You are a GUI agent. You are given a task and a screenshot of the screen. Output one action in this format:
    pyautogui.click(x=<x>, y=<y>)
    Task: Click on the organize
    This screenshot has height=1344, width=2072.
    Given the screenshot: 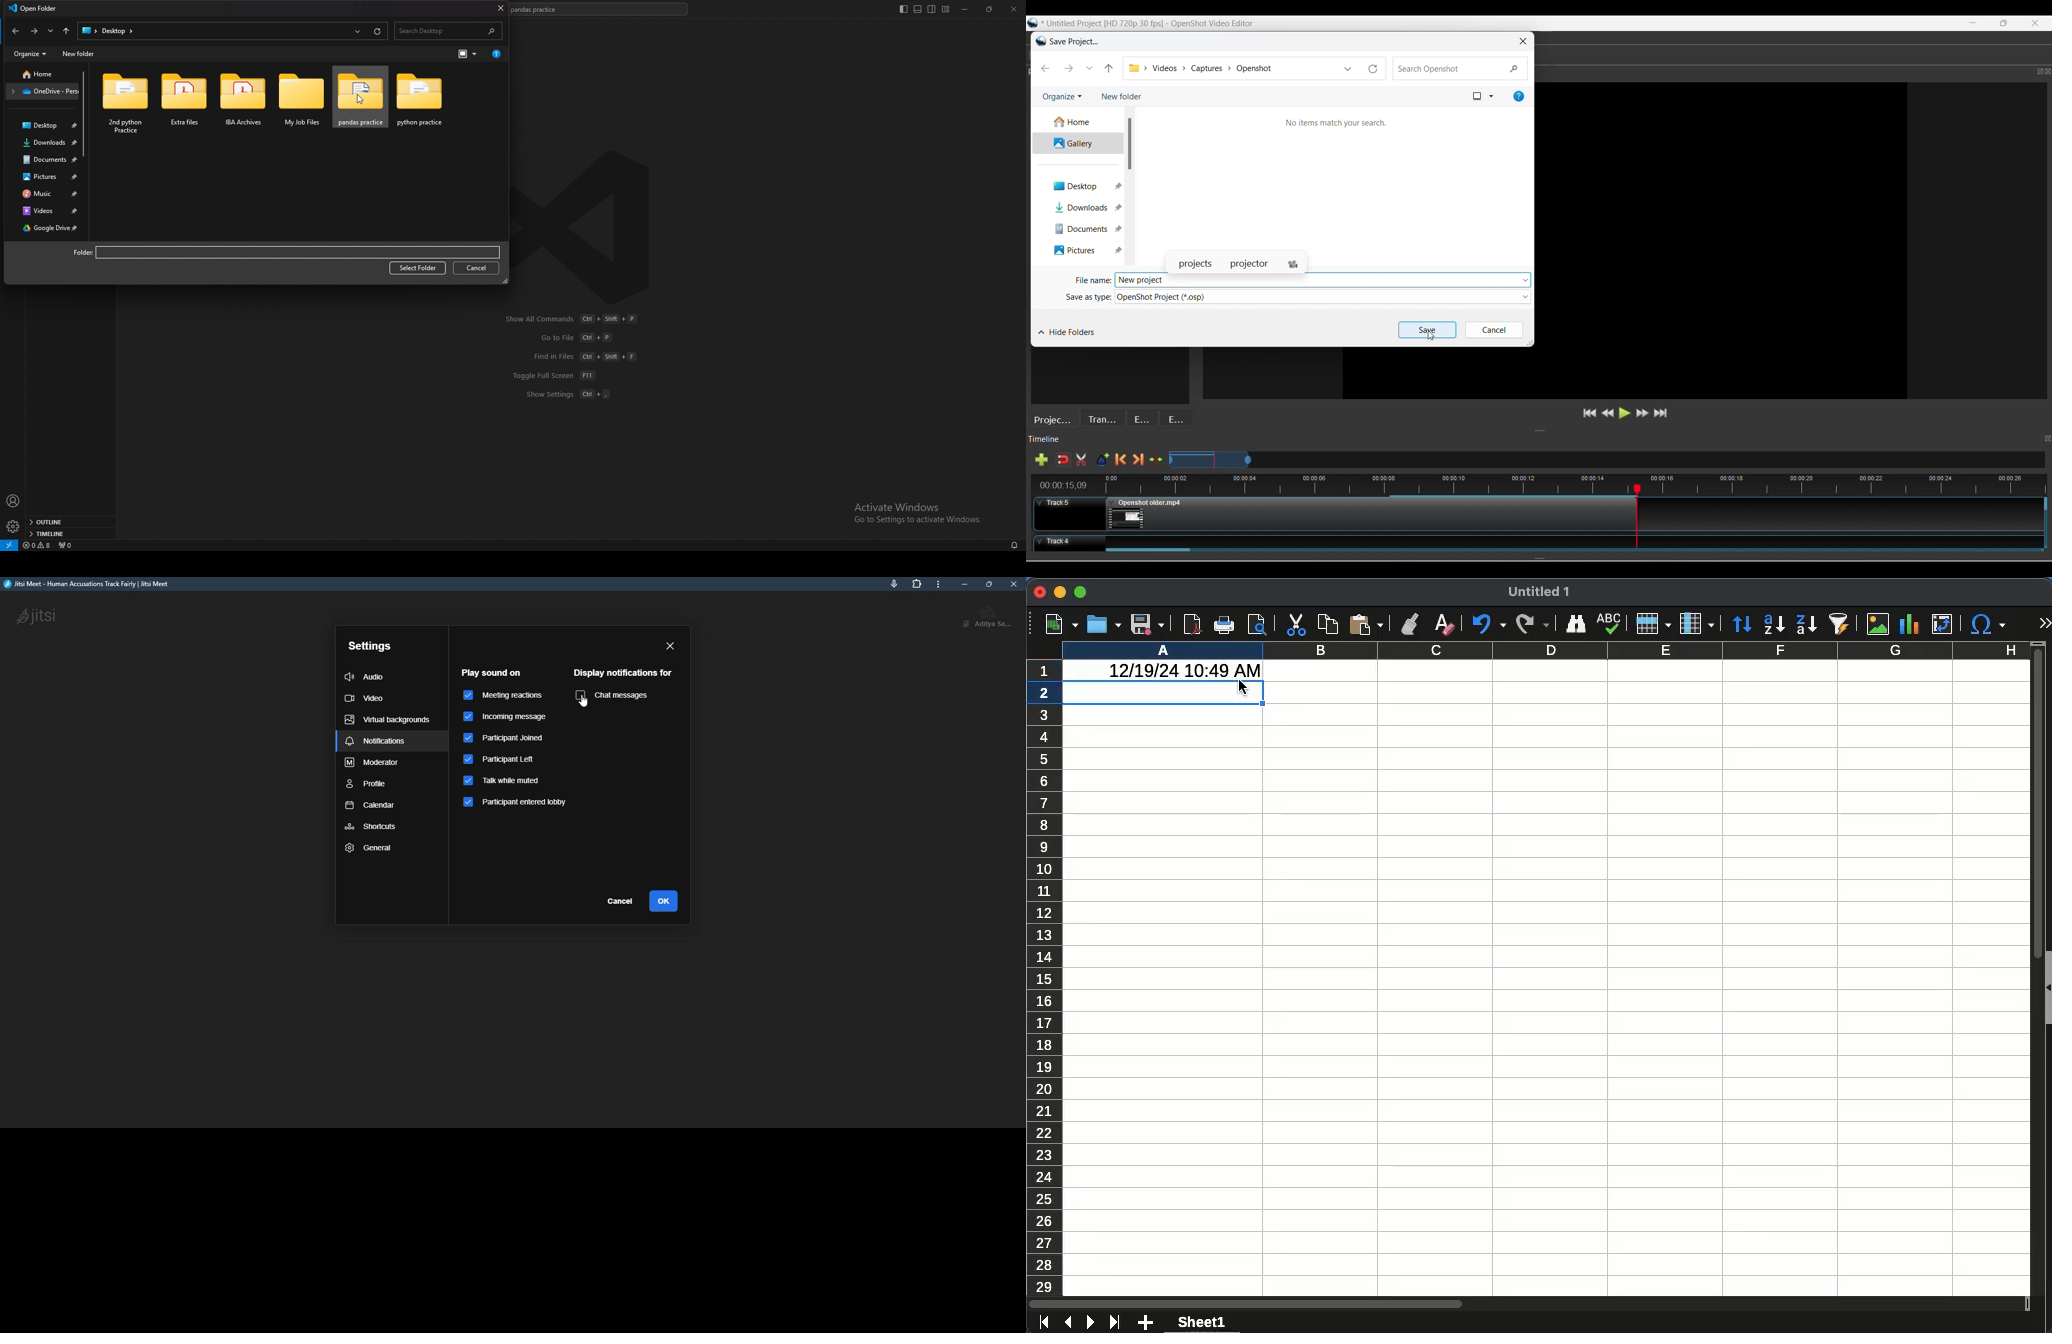 What is the action you would take?
    pyautogui.click(x=32, y=53)
    